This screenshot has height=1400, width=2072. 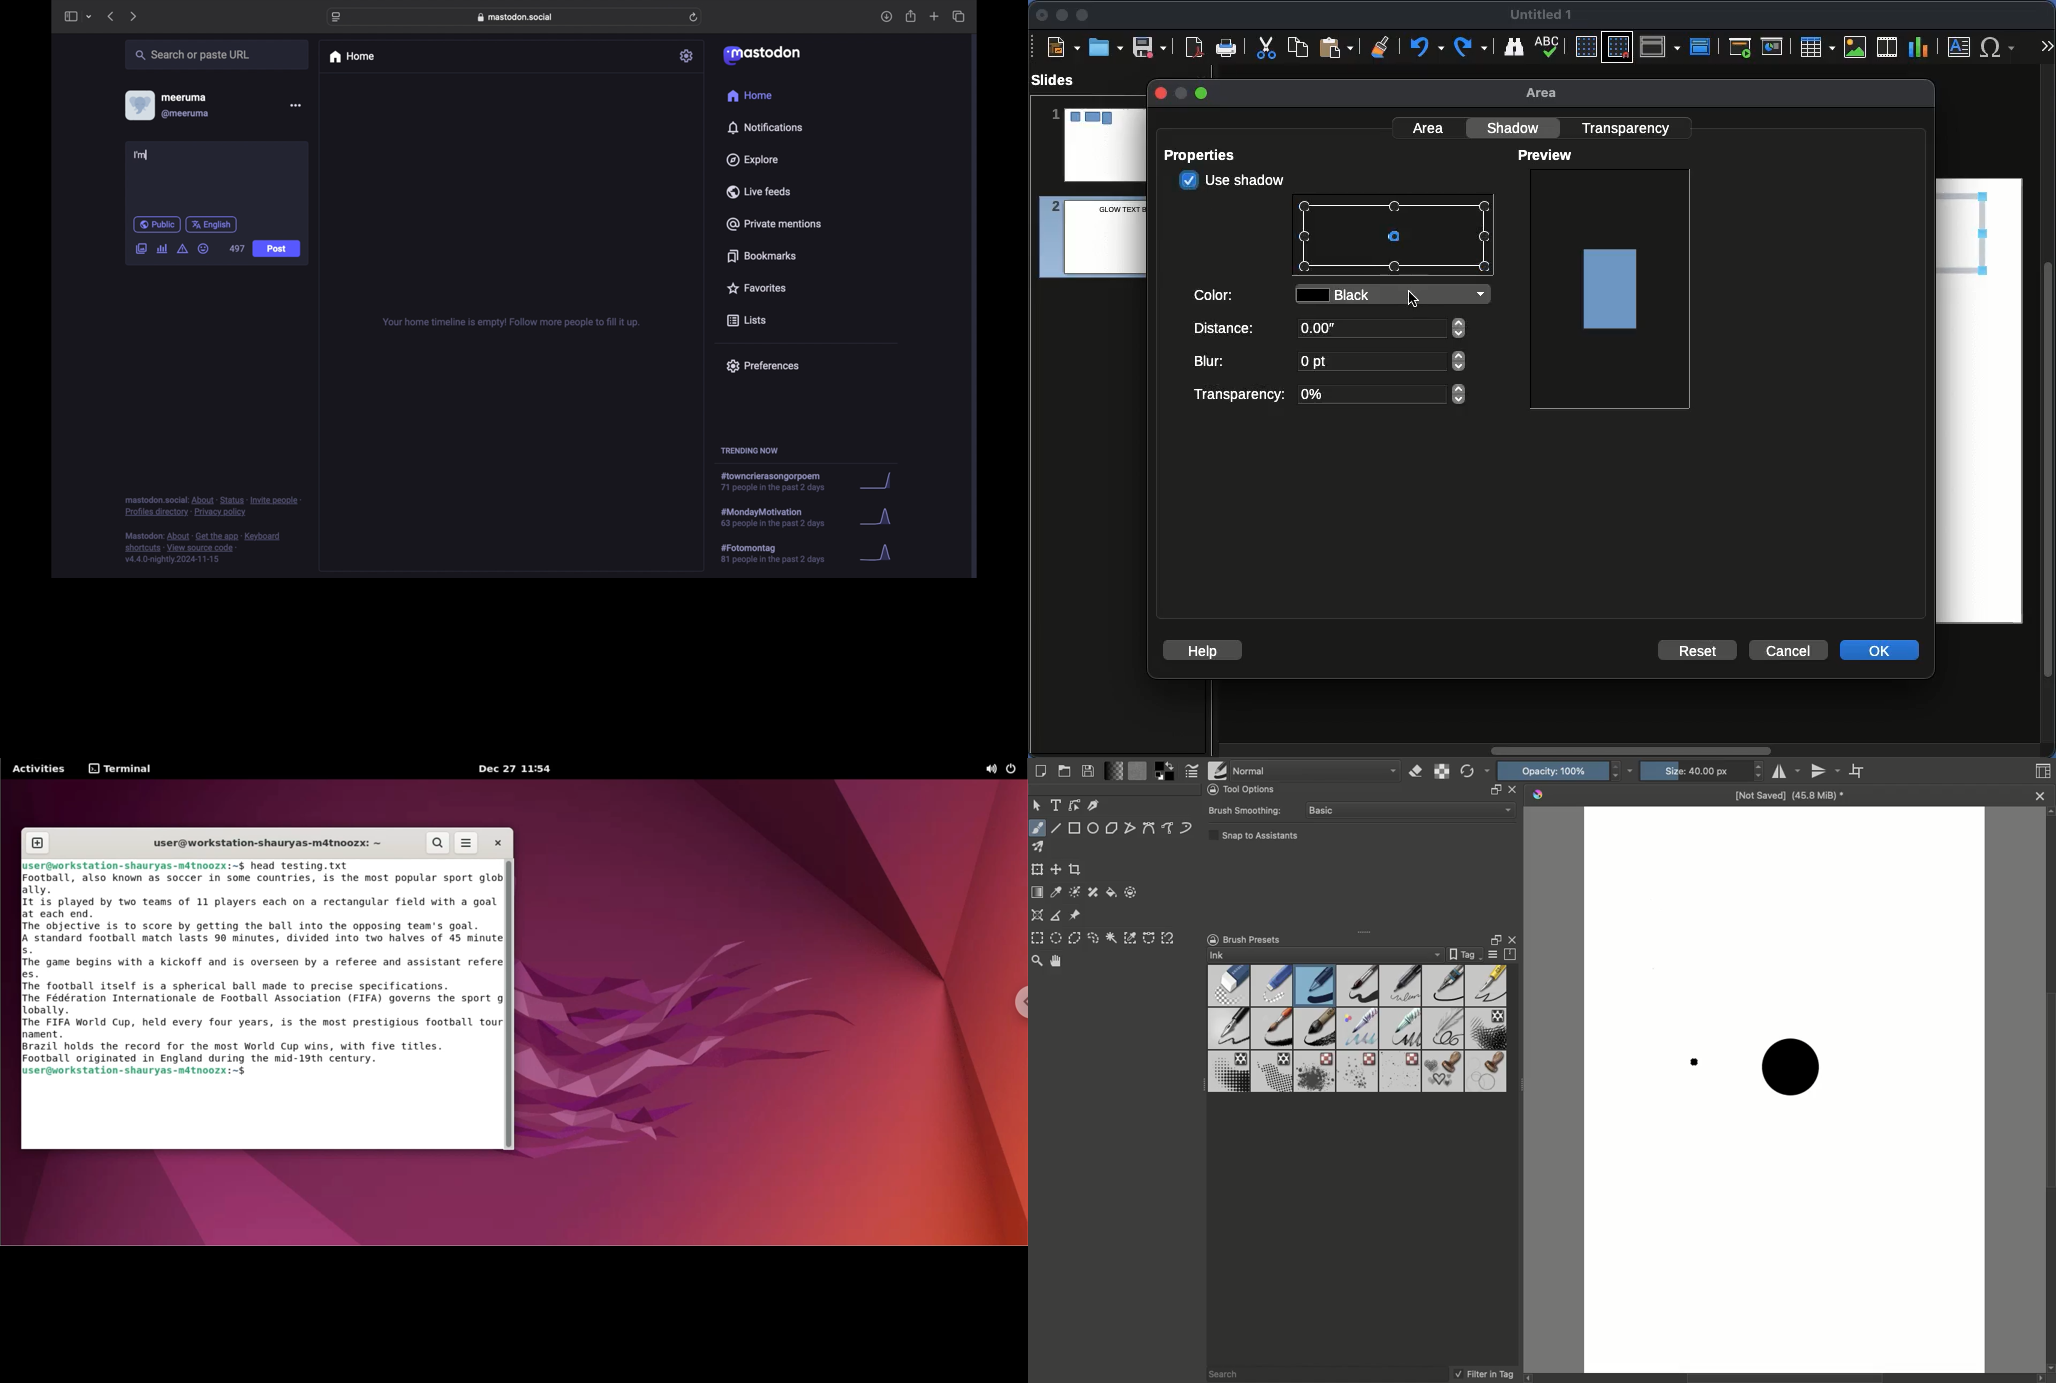 What do you see at coordinates (203, 548) in the screenshot?
I see `footnote` at bounding box center [203, 548].